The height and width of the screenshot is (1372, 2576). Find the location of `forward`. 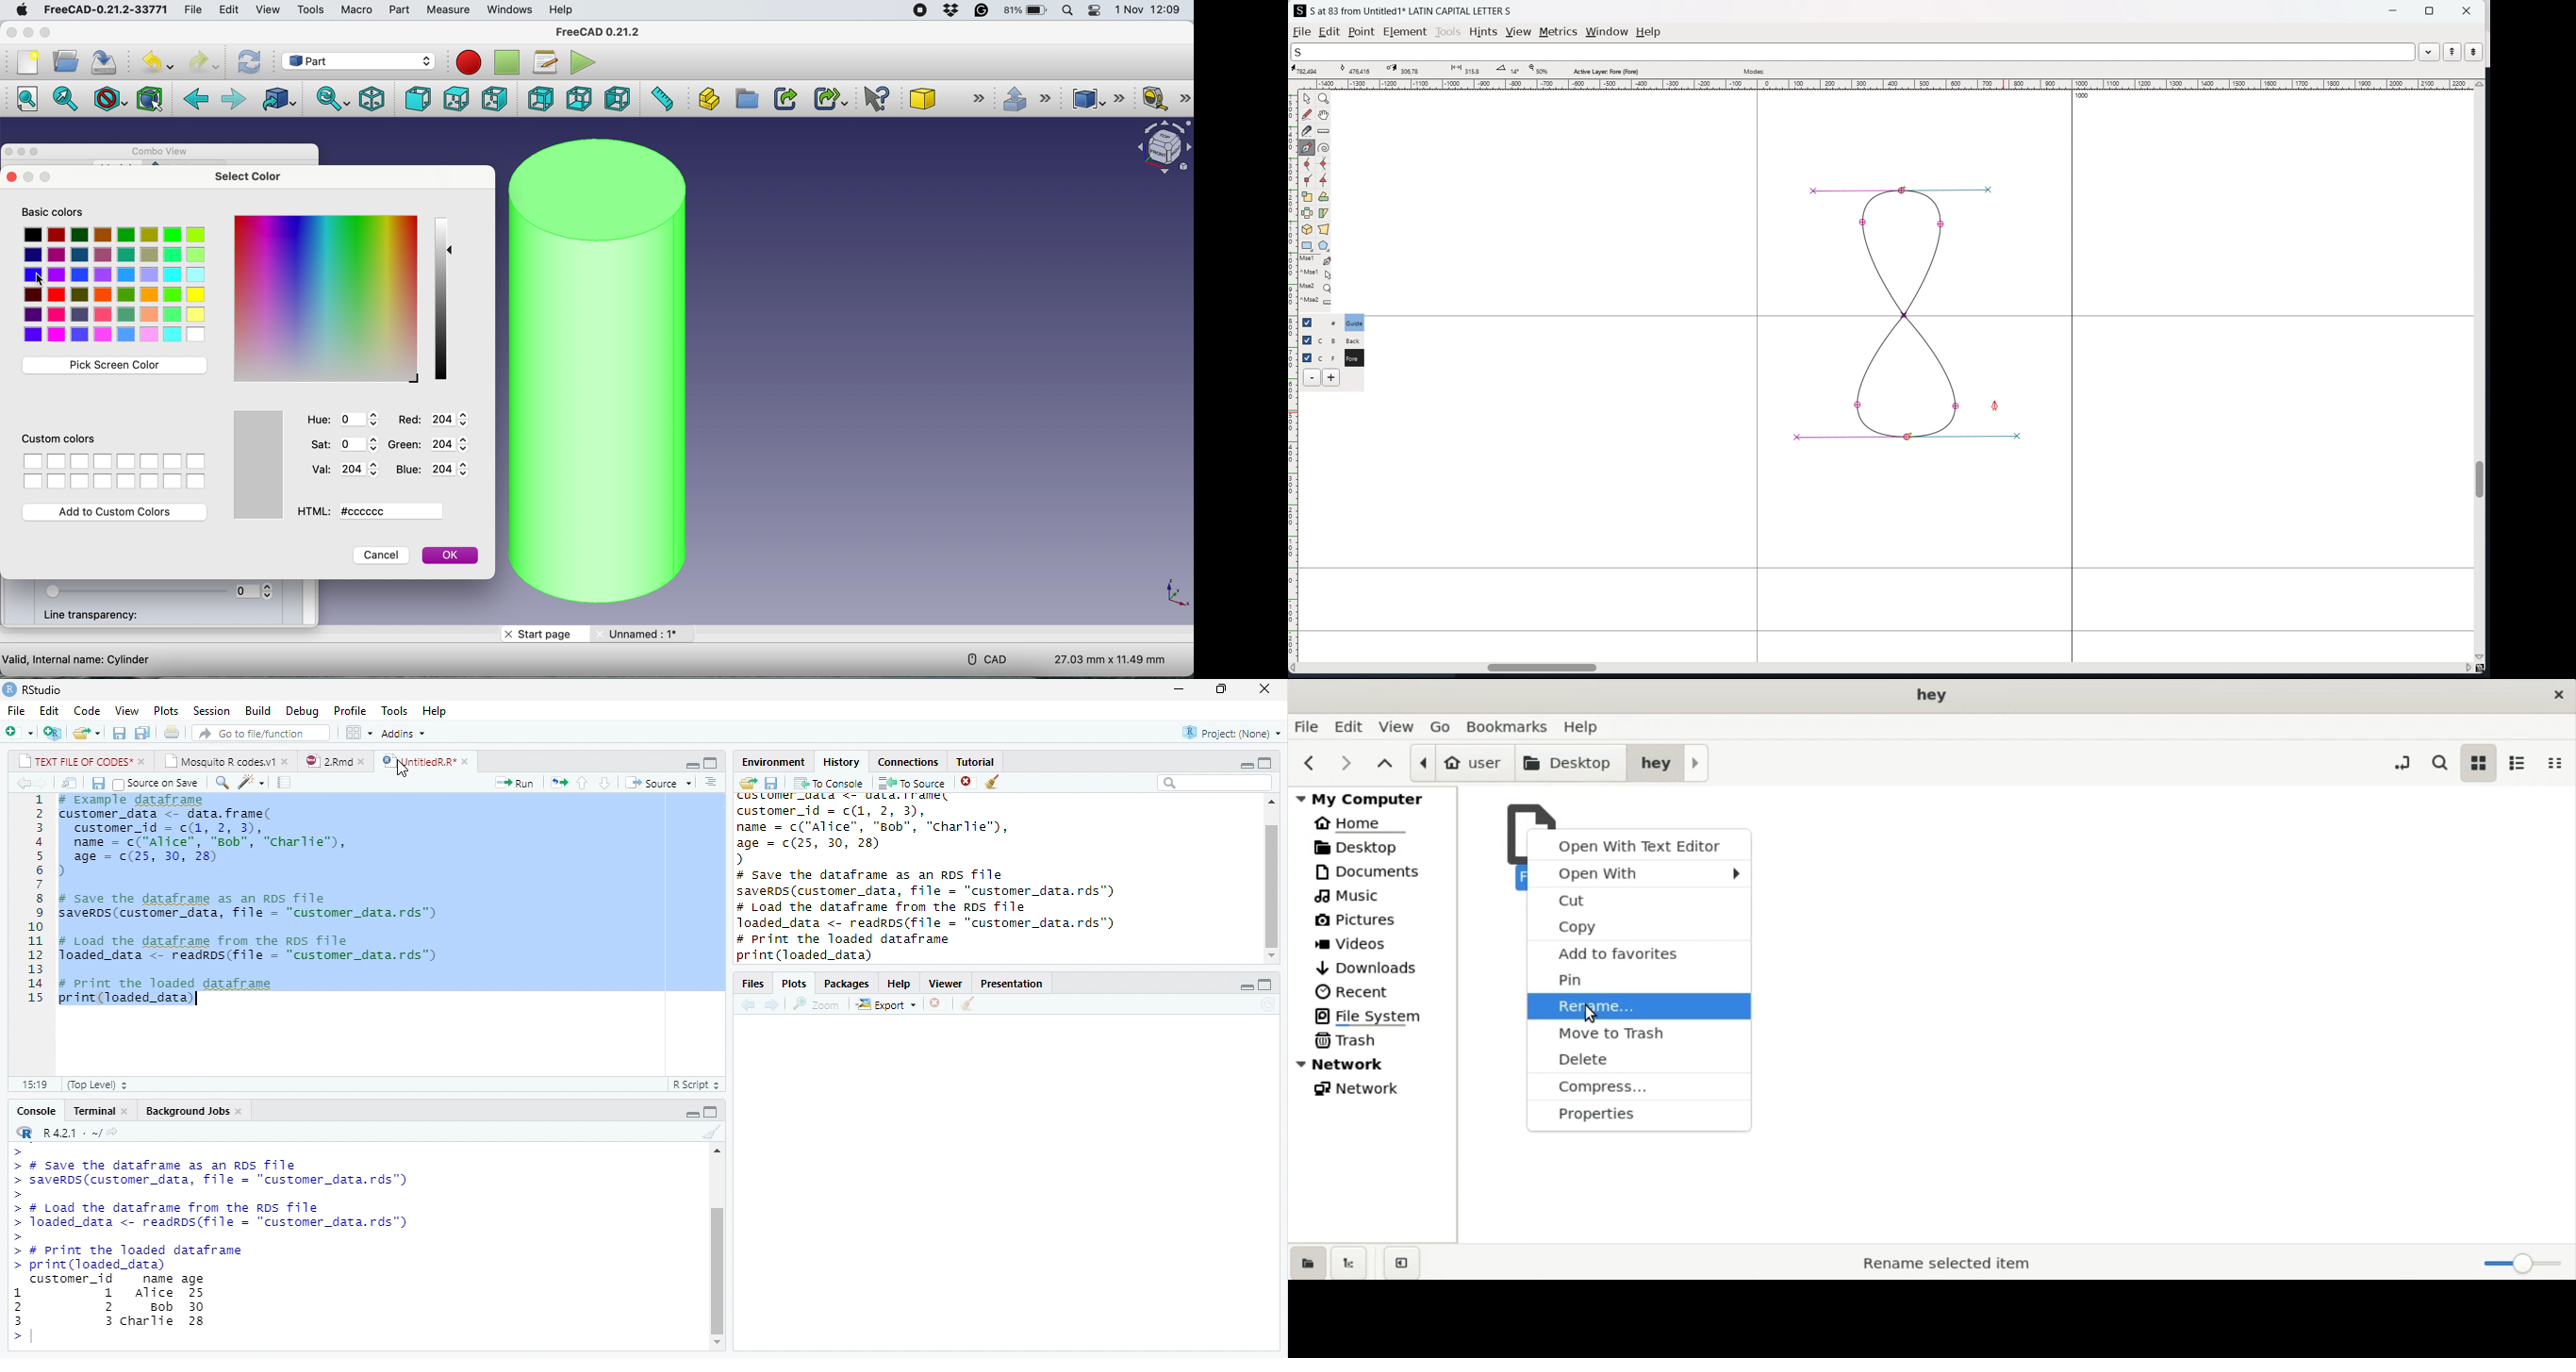

forward is located at coordinates (43, 784).